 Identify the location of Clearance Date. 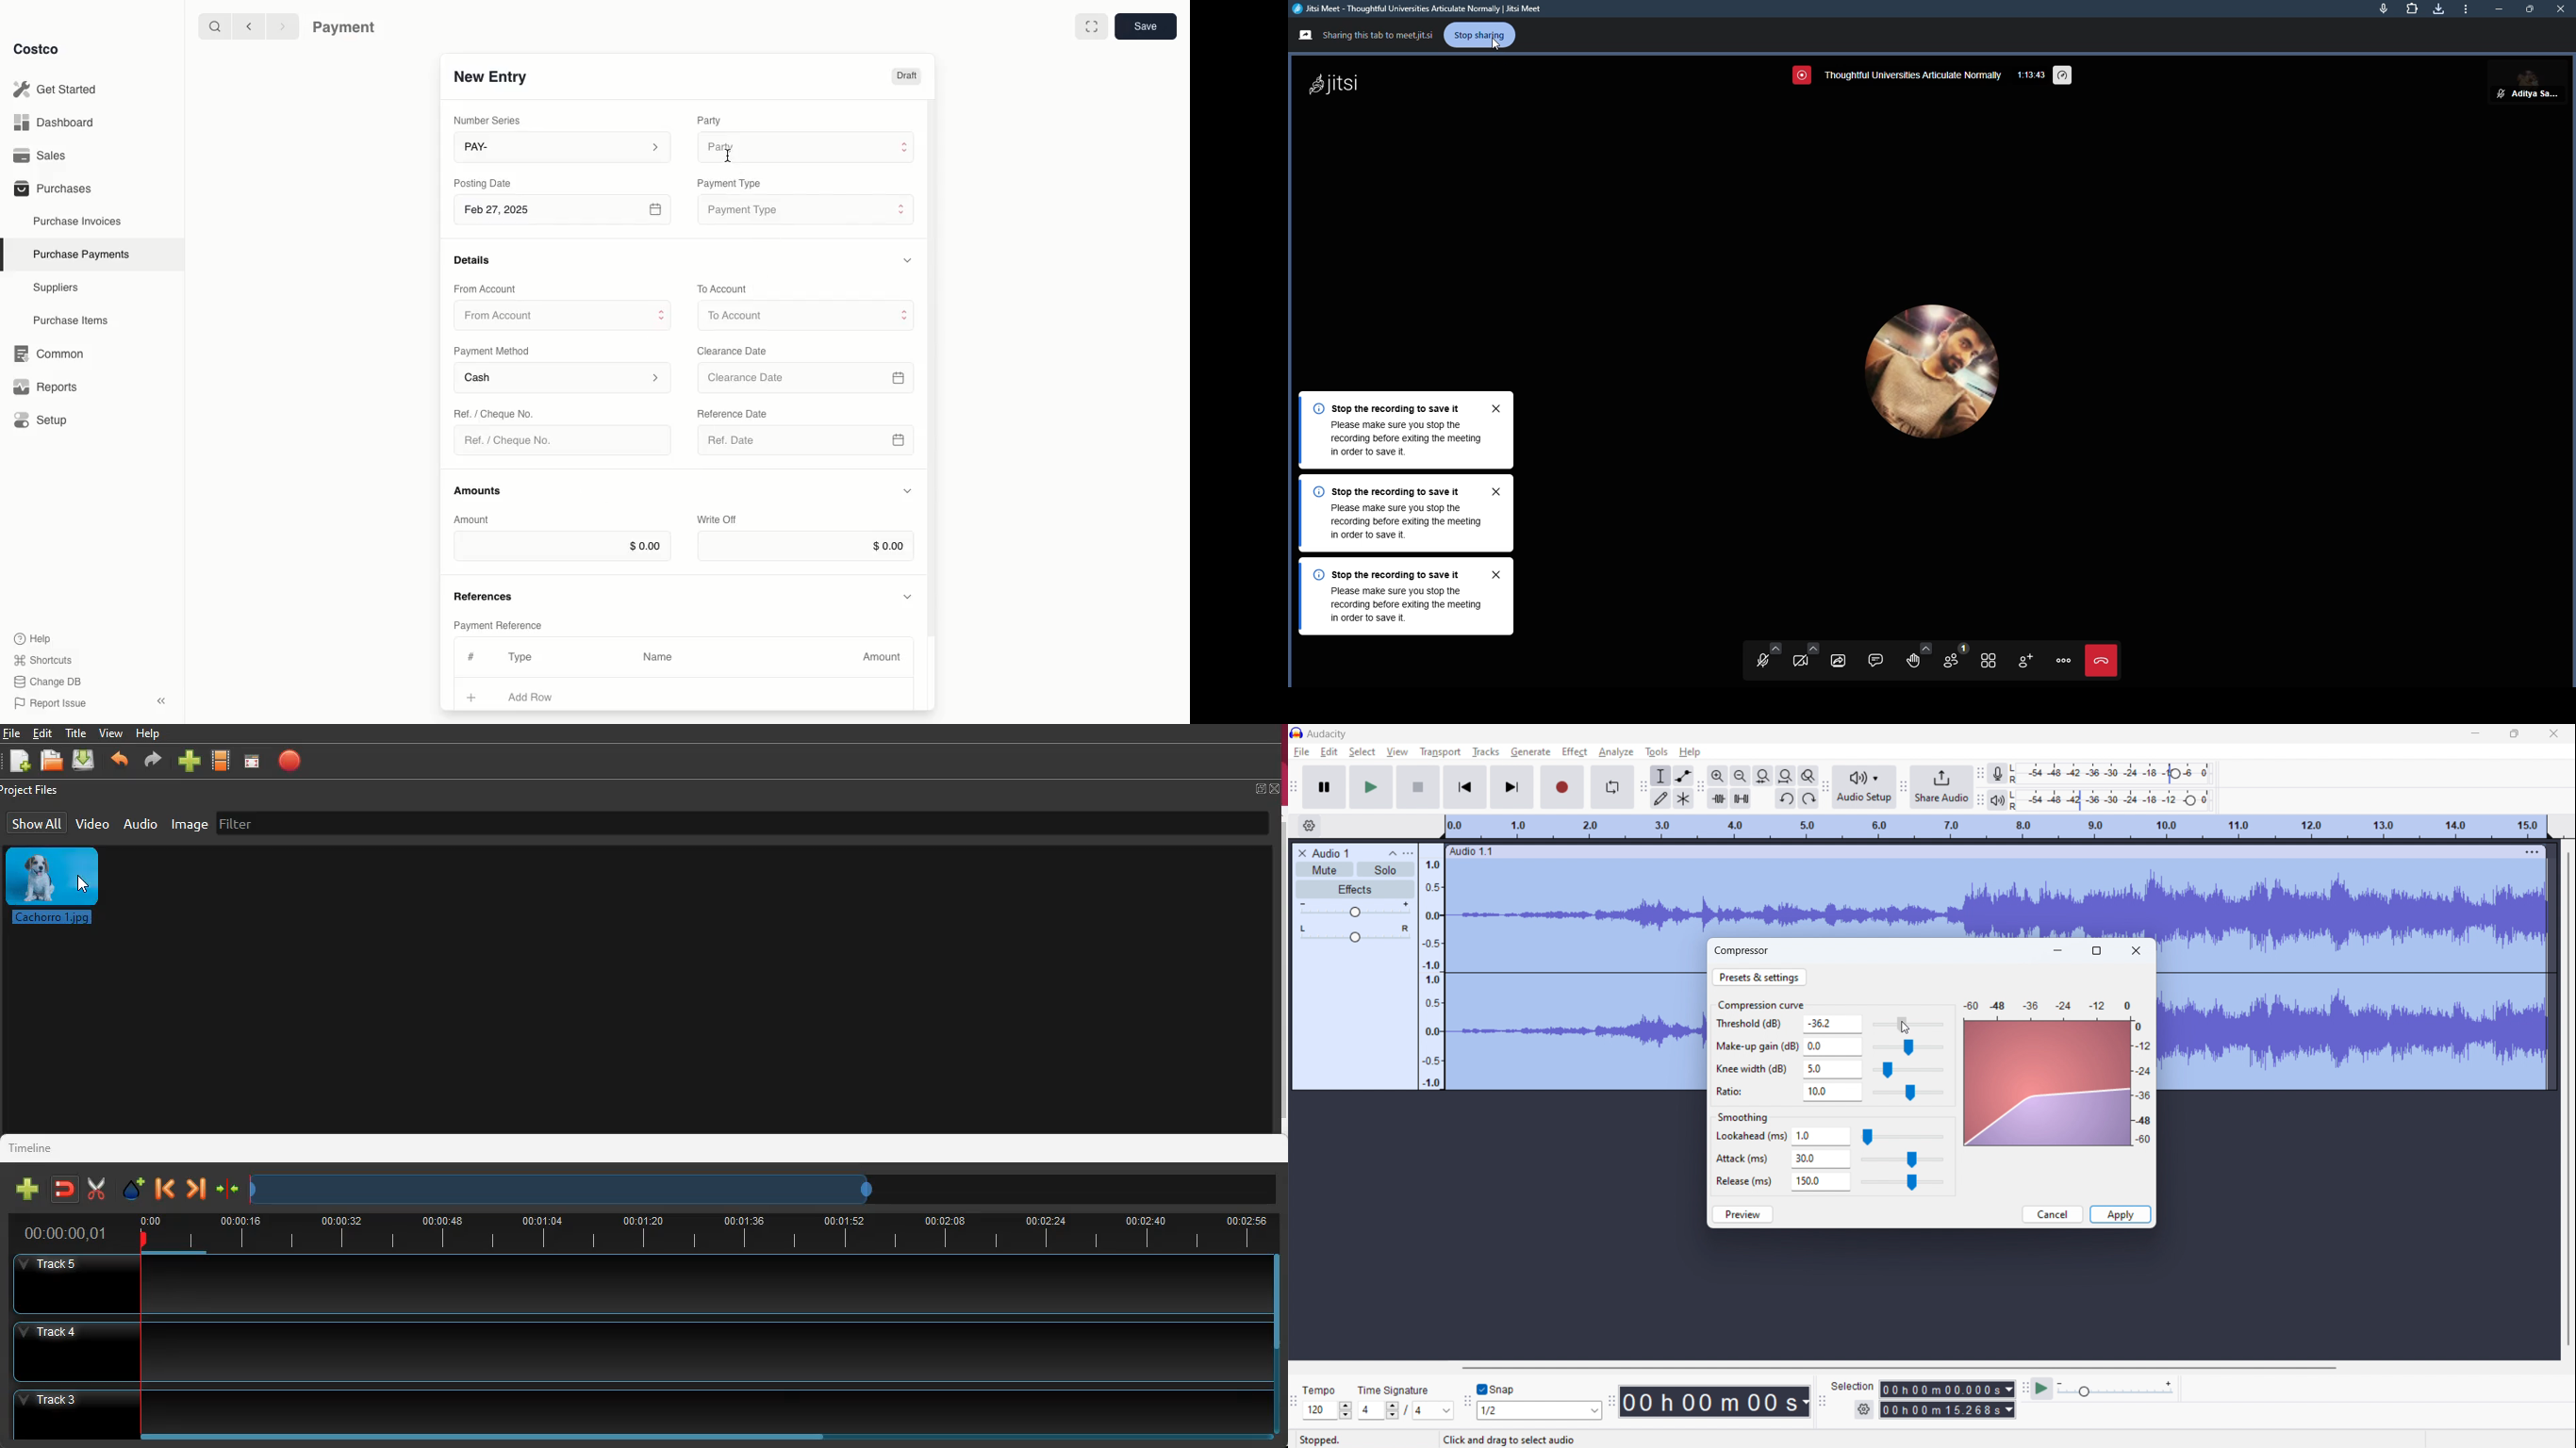
(808, 379).